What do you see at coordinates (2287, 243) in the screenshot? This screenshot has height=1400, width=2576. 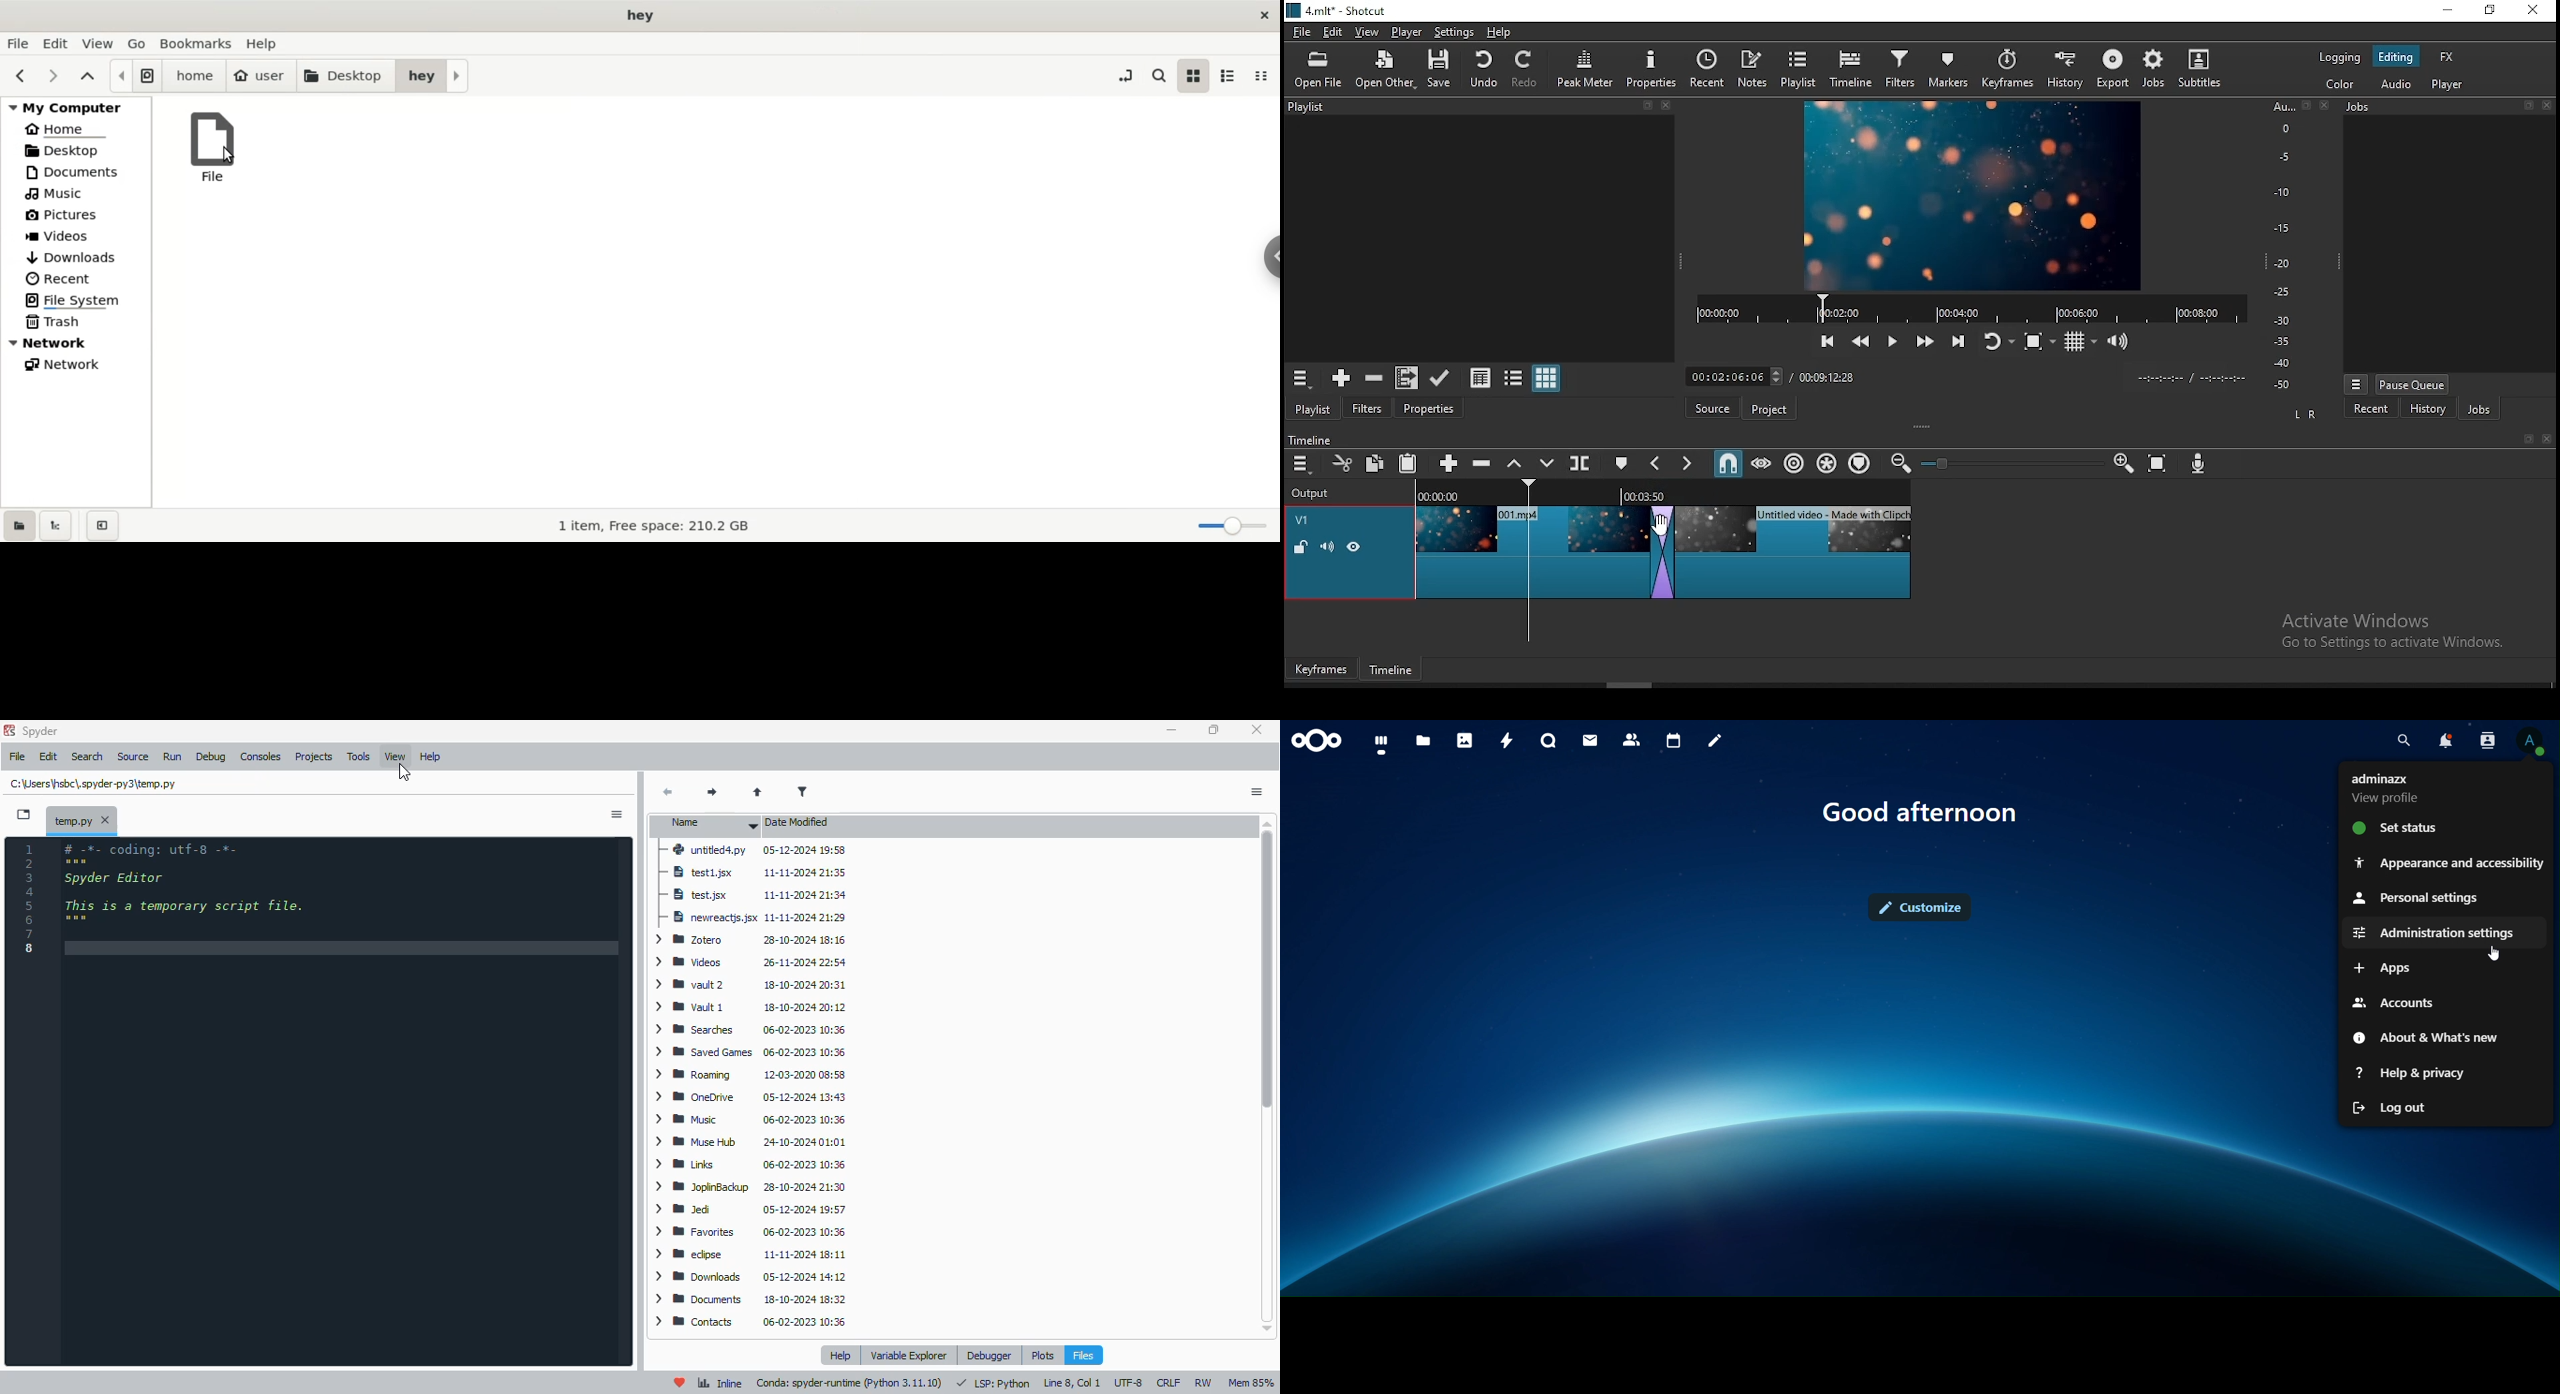 I see `scale` at bounding box center [2287, 243].